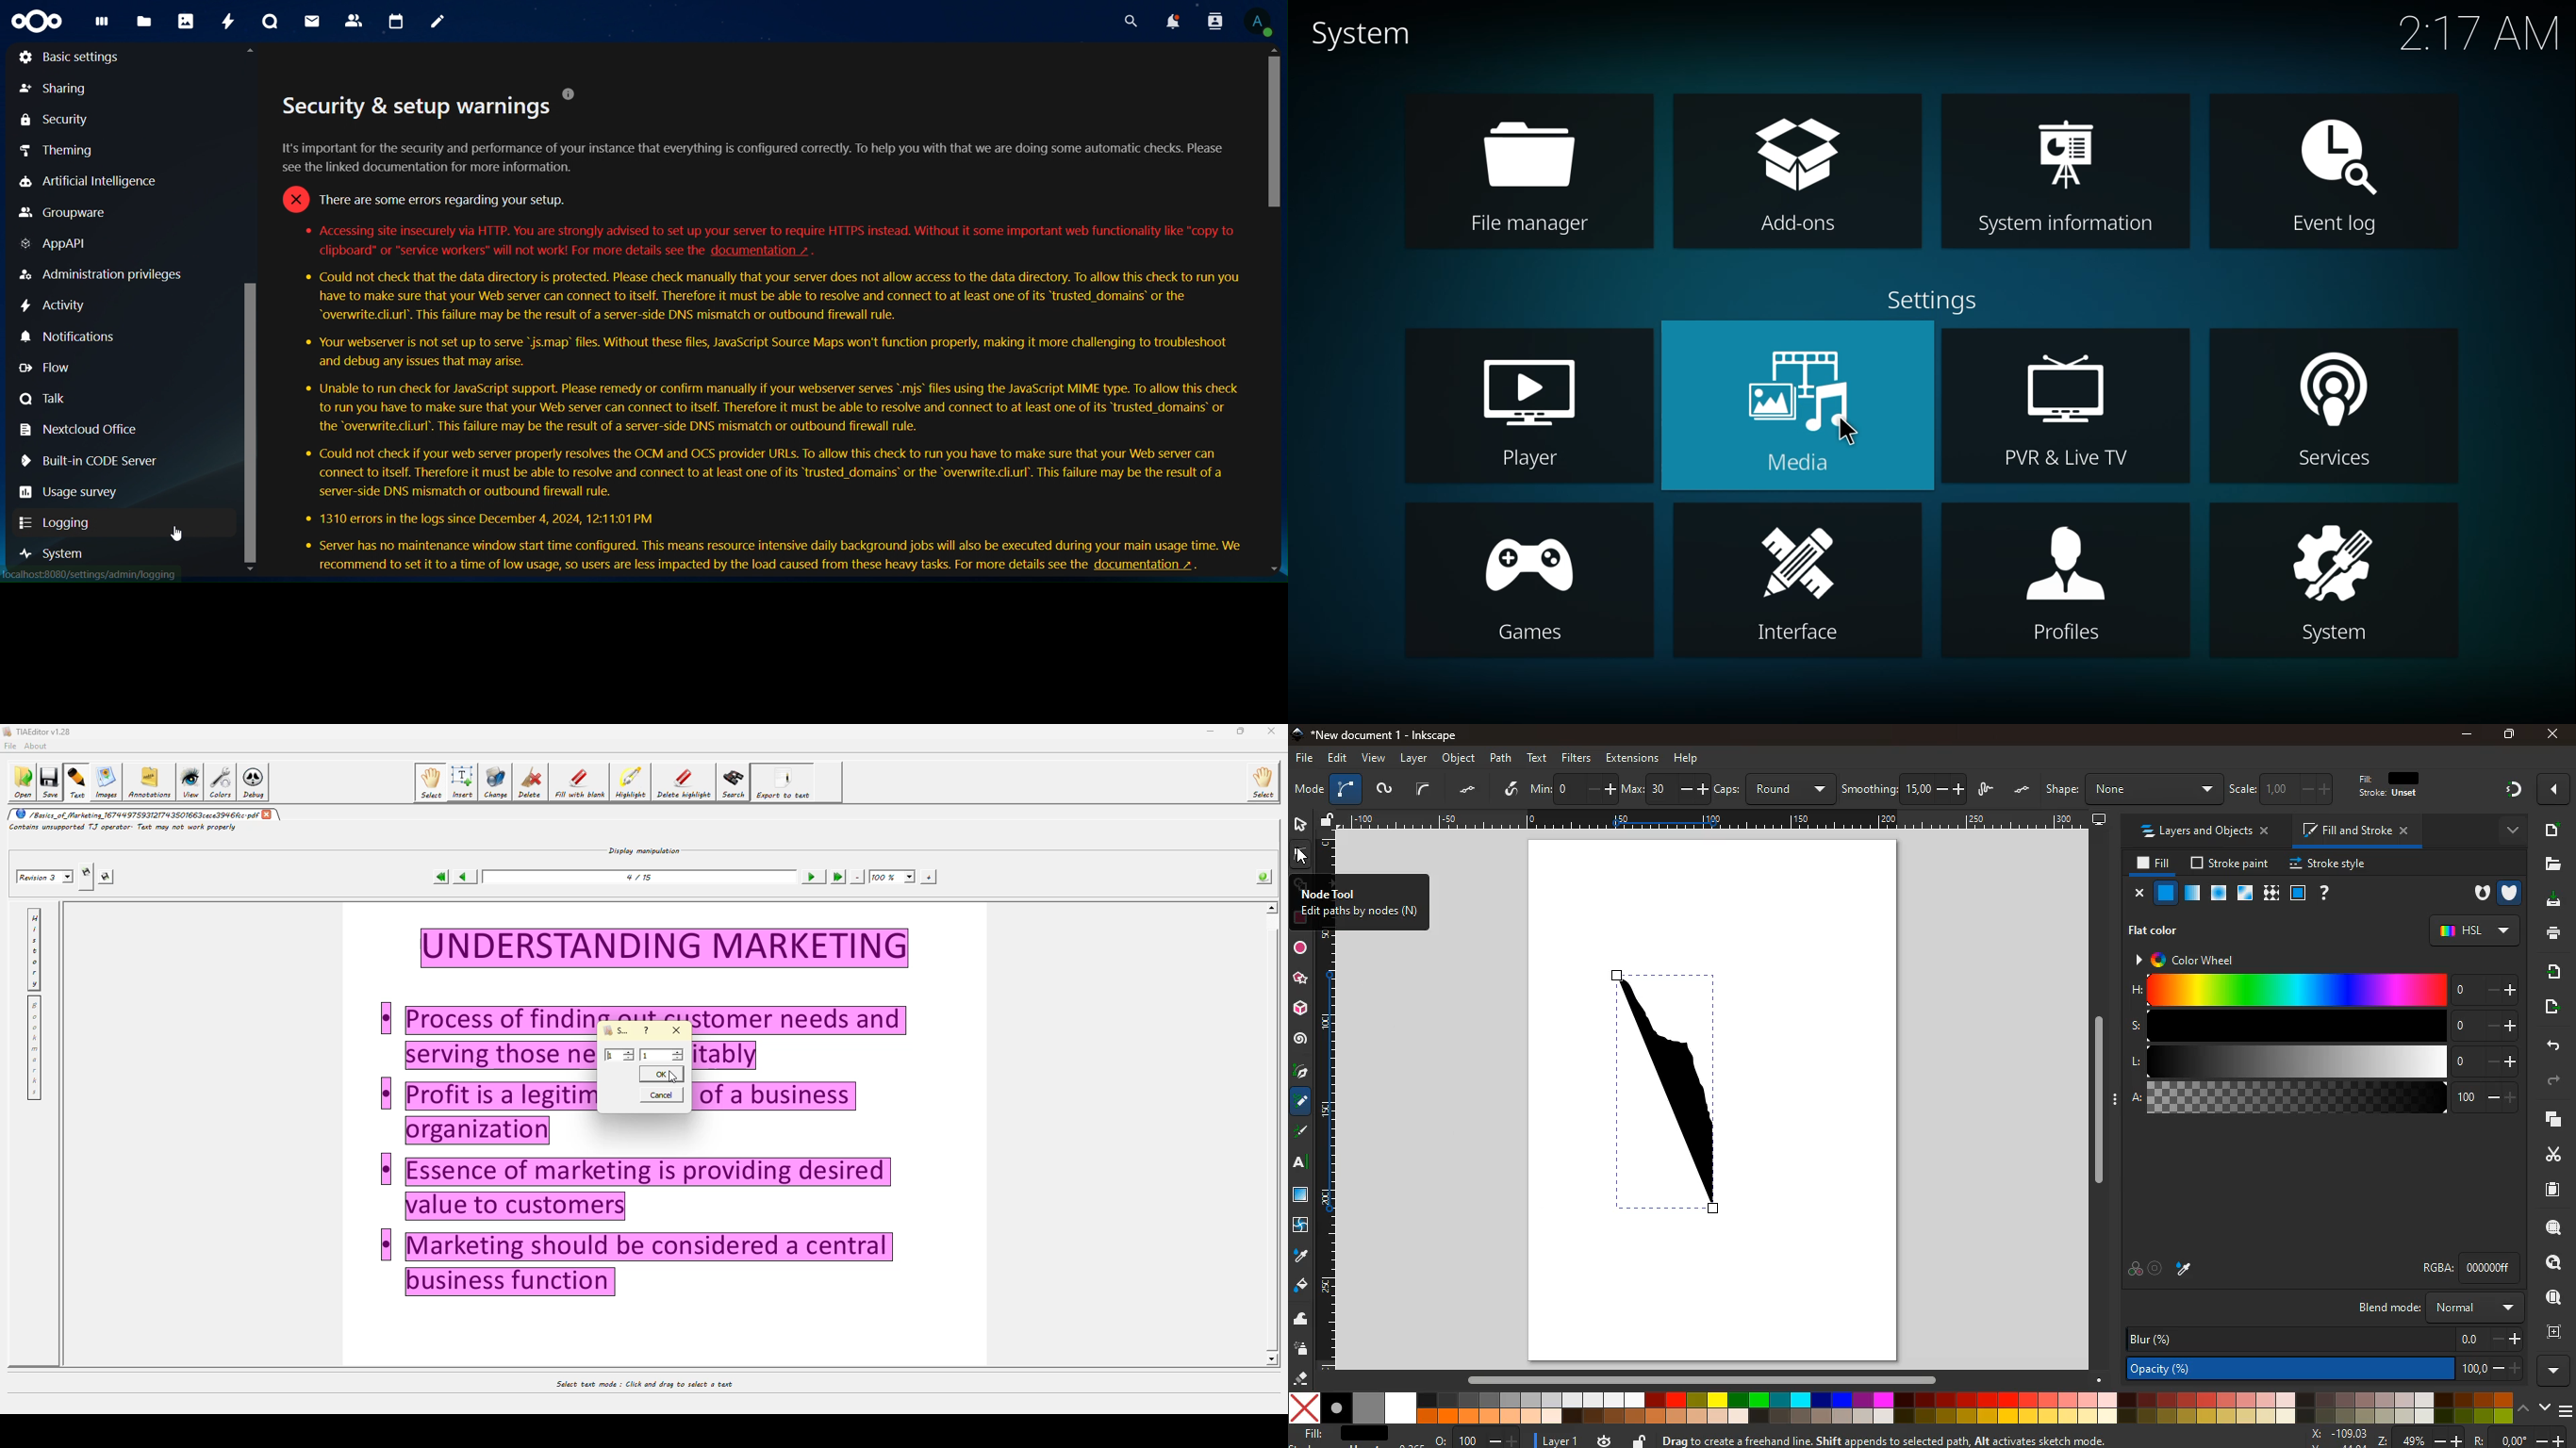 The image size is (2576, 1456). What do you see at coordinates (1804, 175) in the screenshot?
I see `add-ons` at bounding box center [1804, 175].